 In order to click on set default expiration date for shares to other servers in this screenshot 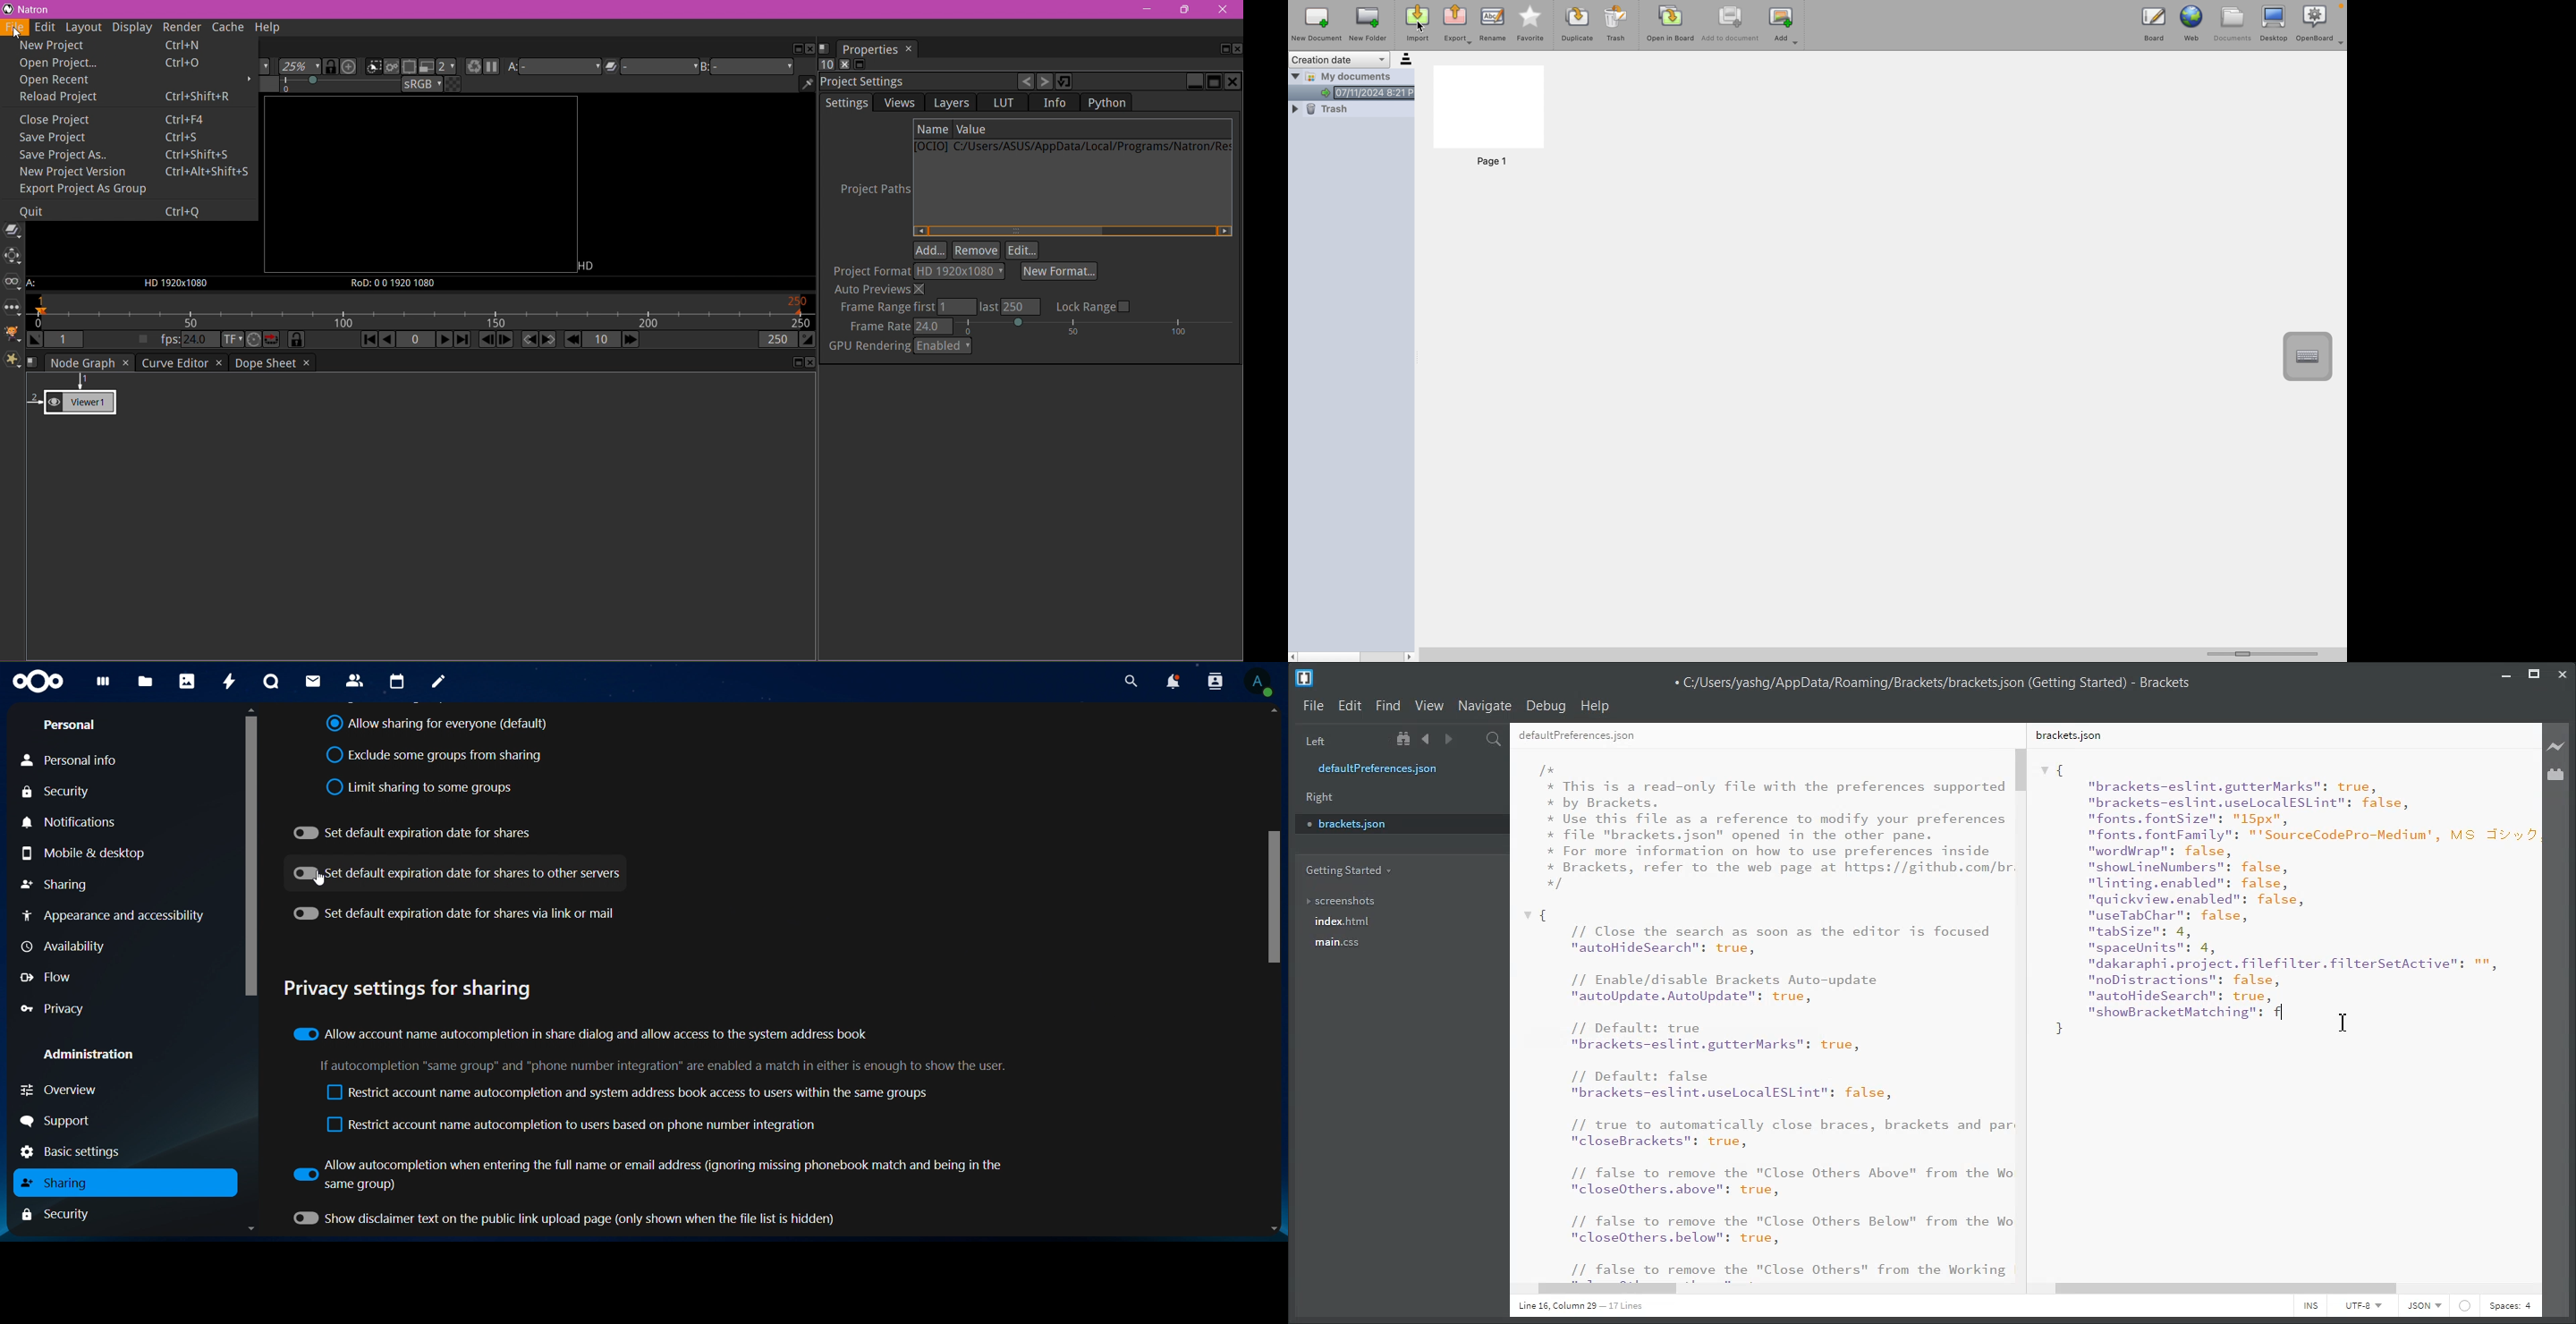, I will do `click(455, 873)`.